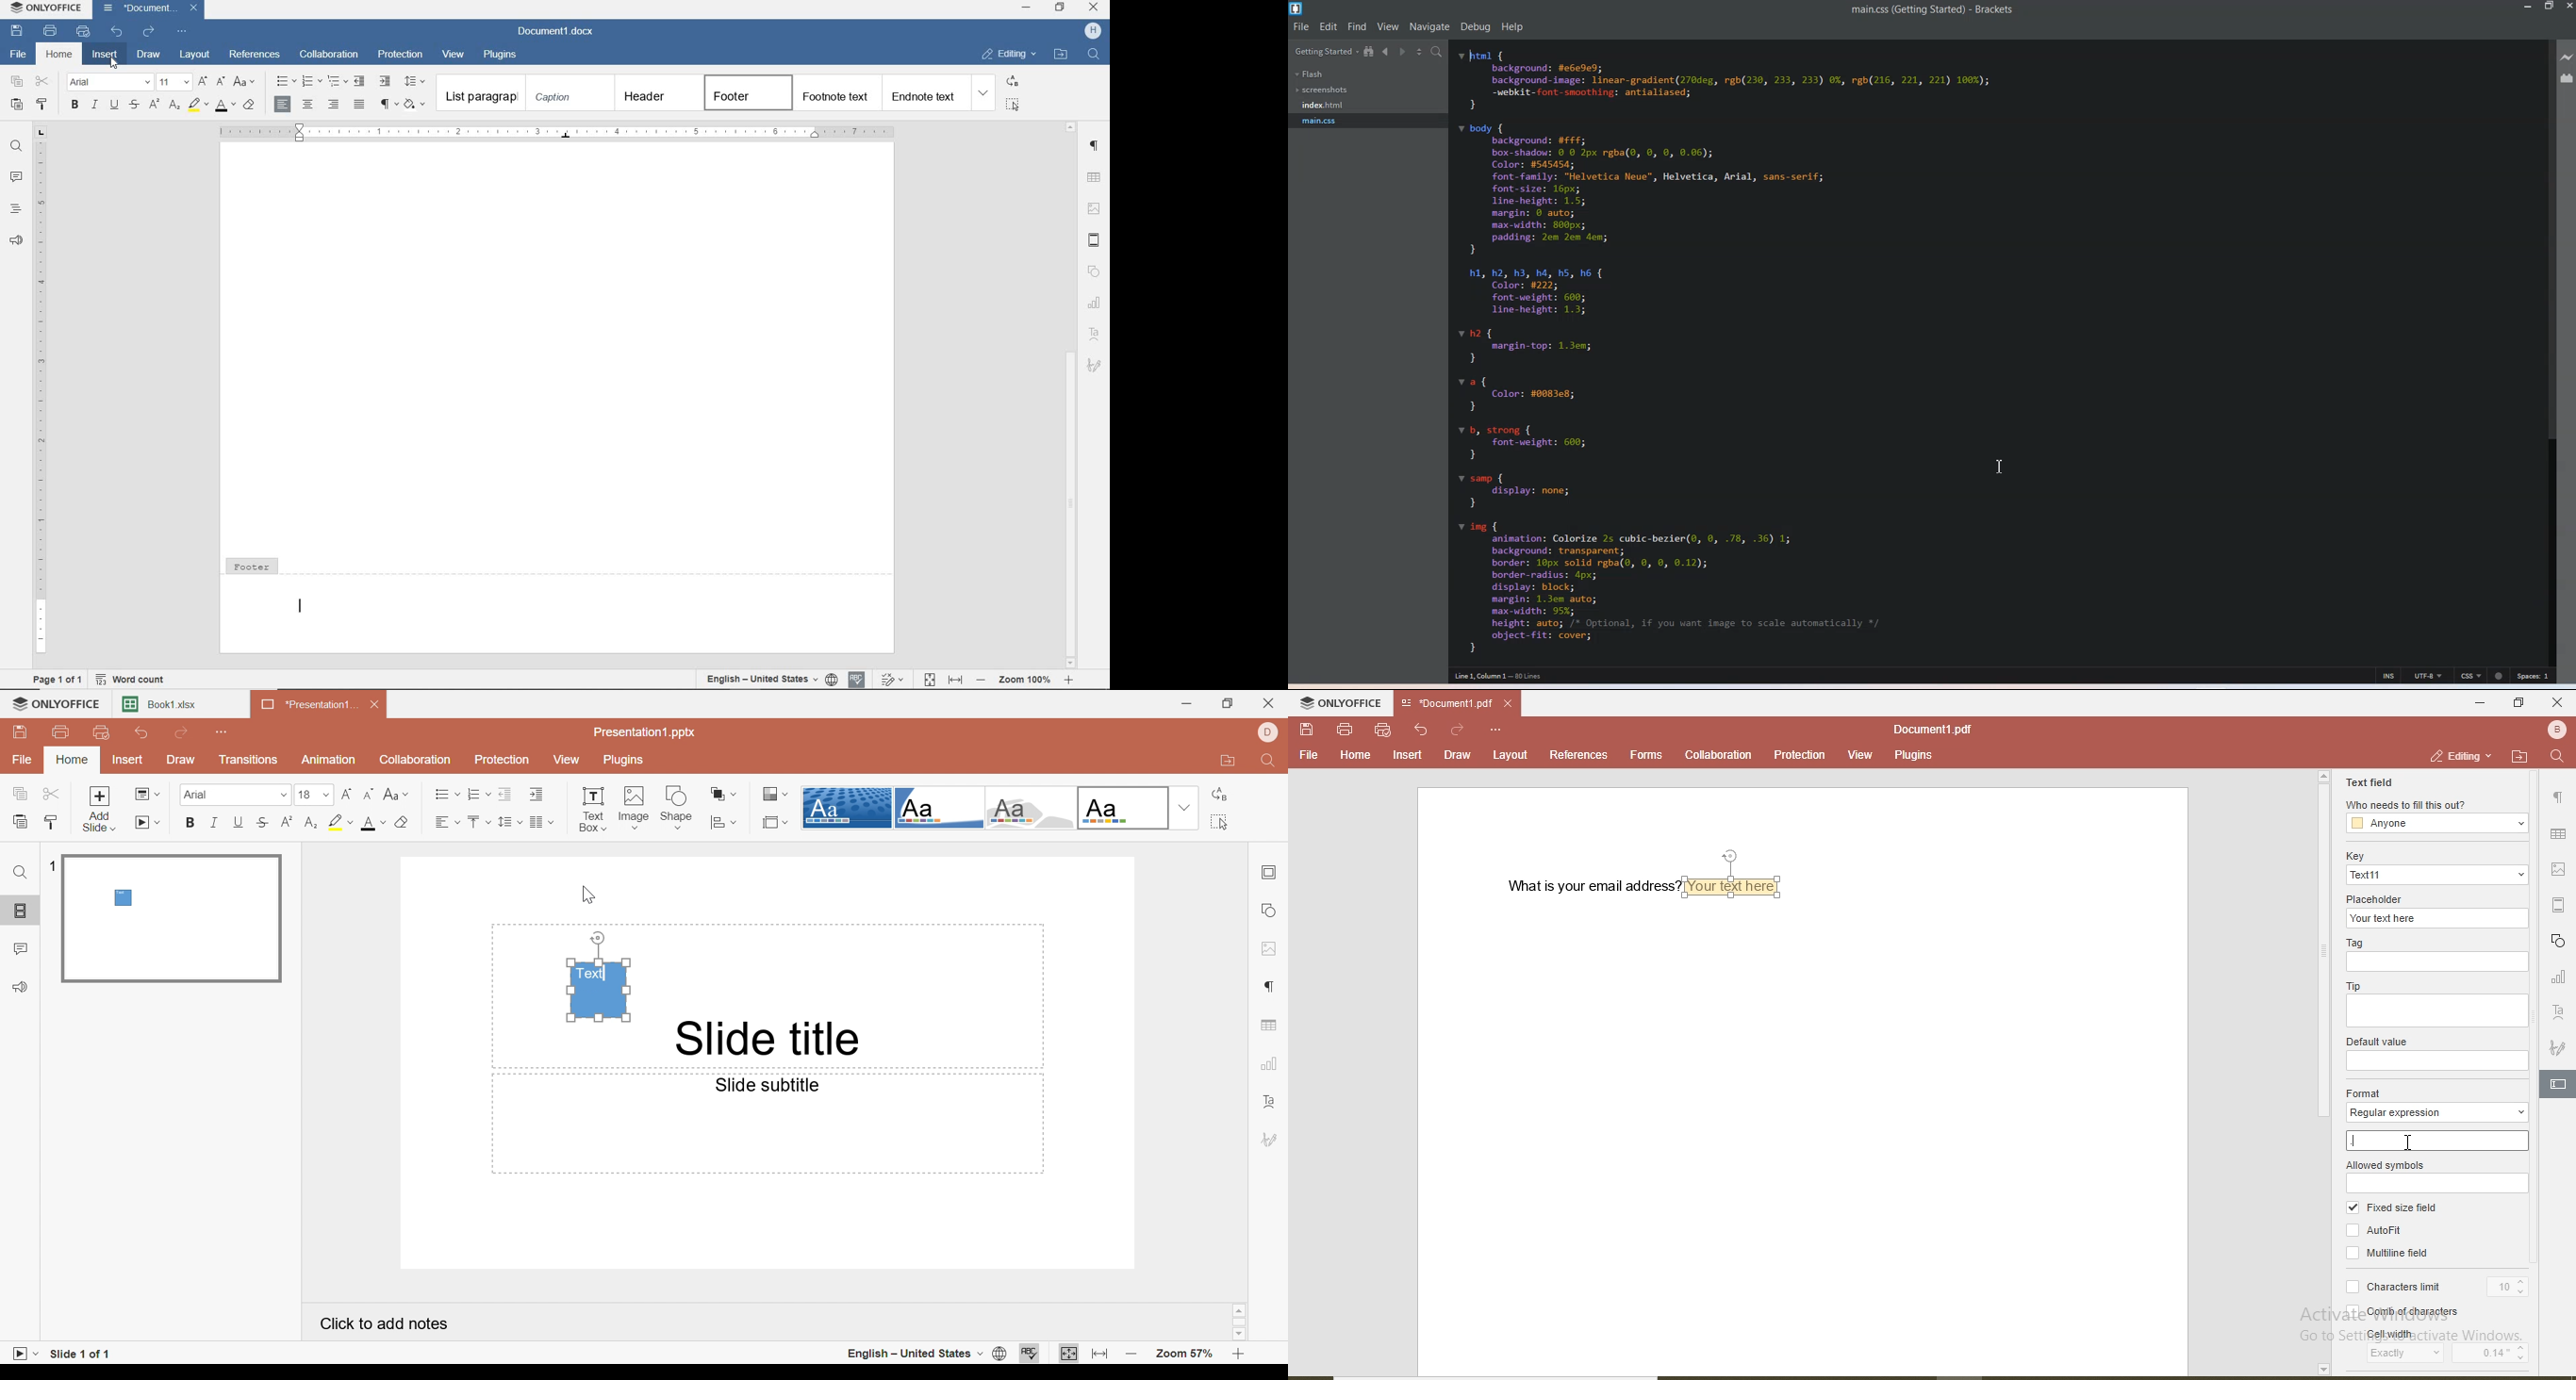 This screenshot has height=1400, width=2576. Describe the element at coordinates (2438, 824) in the screenshot. I see `anyone` at that location.